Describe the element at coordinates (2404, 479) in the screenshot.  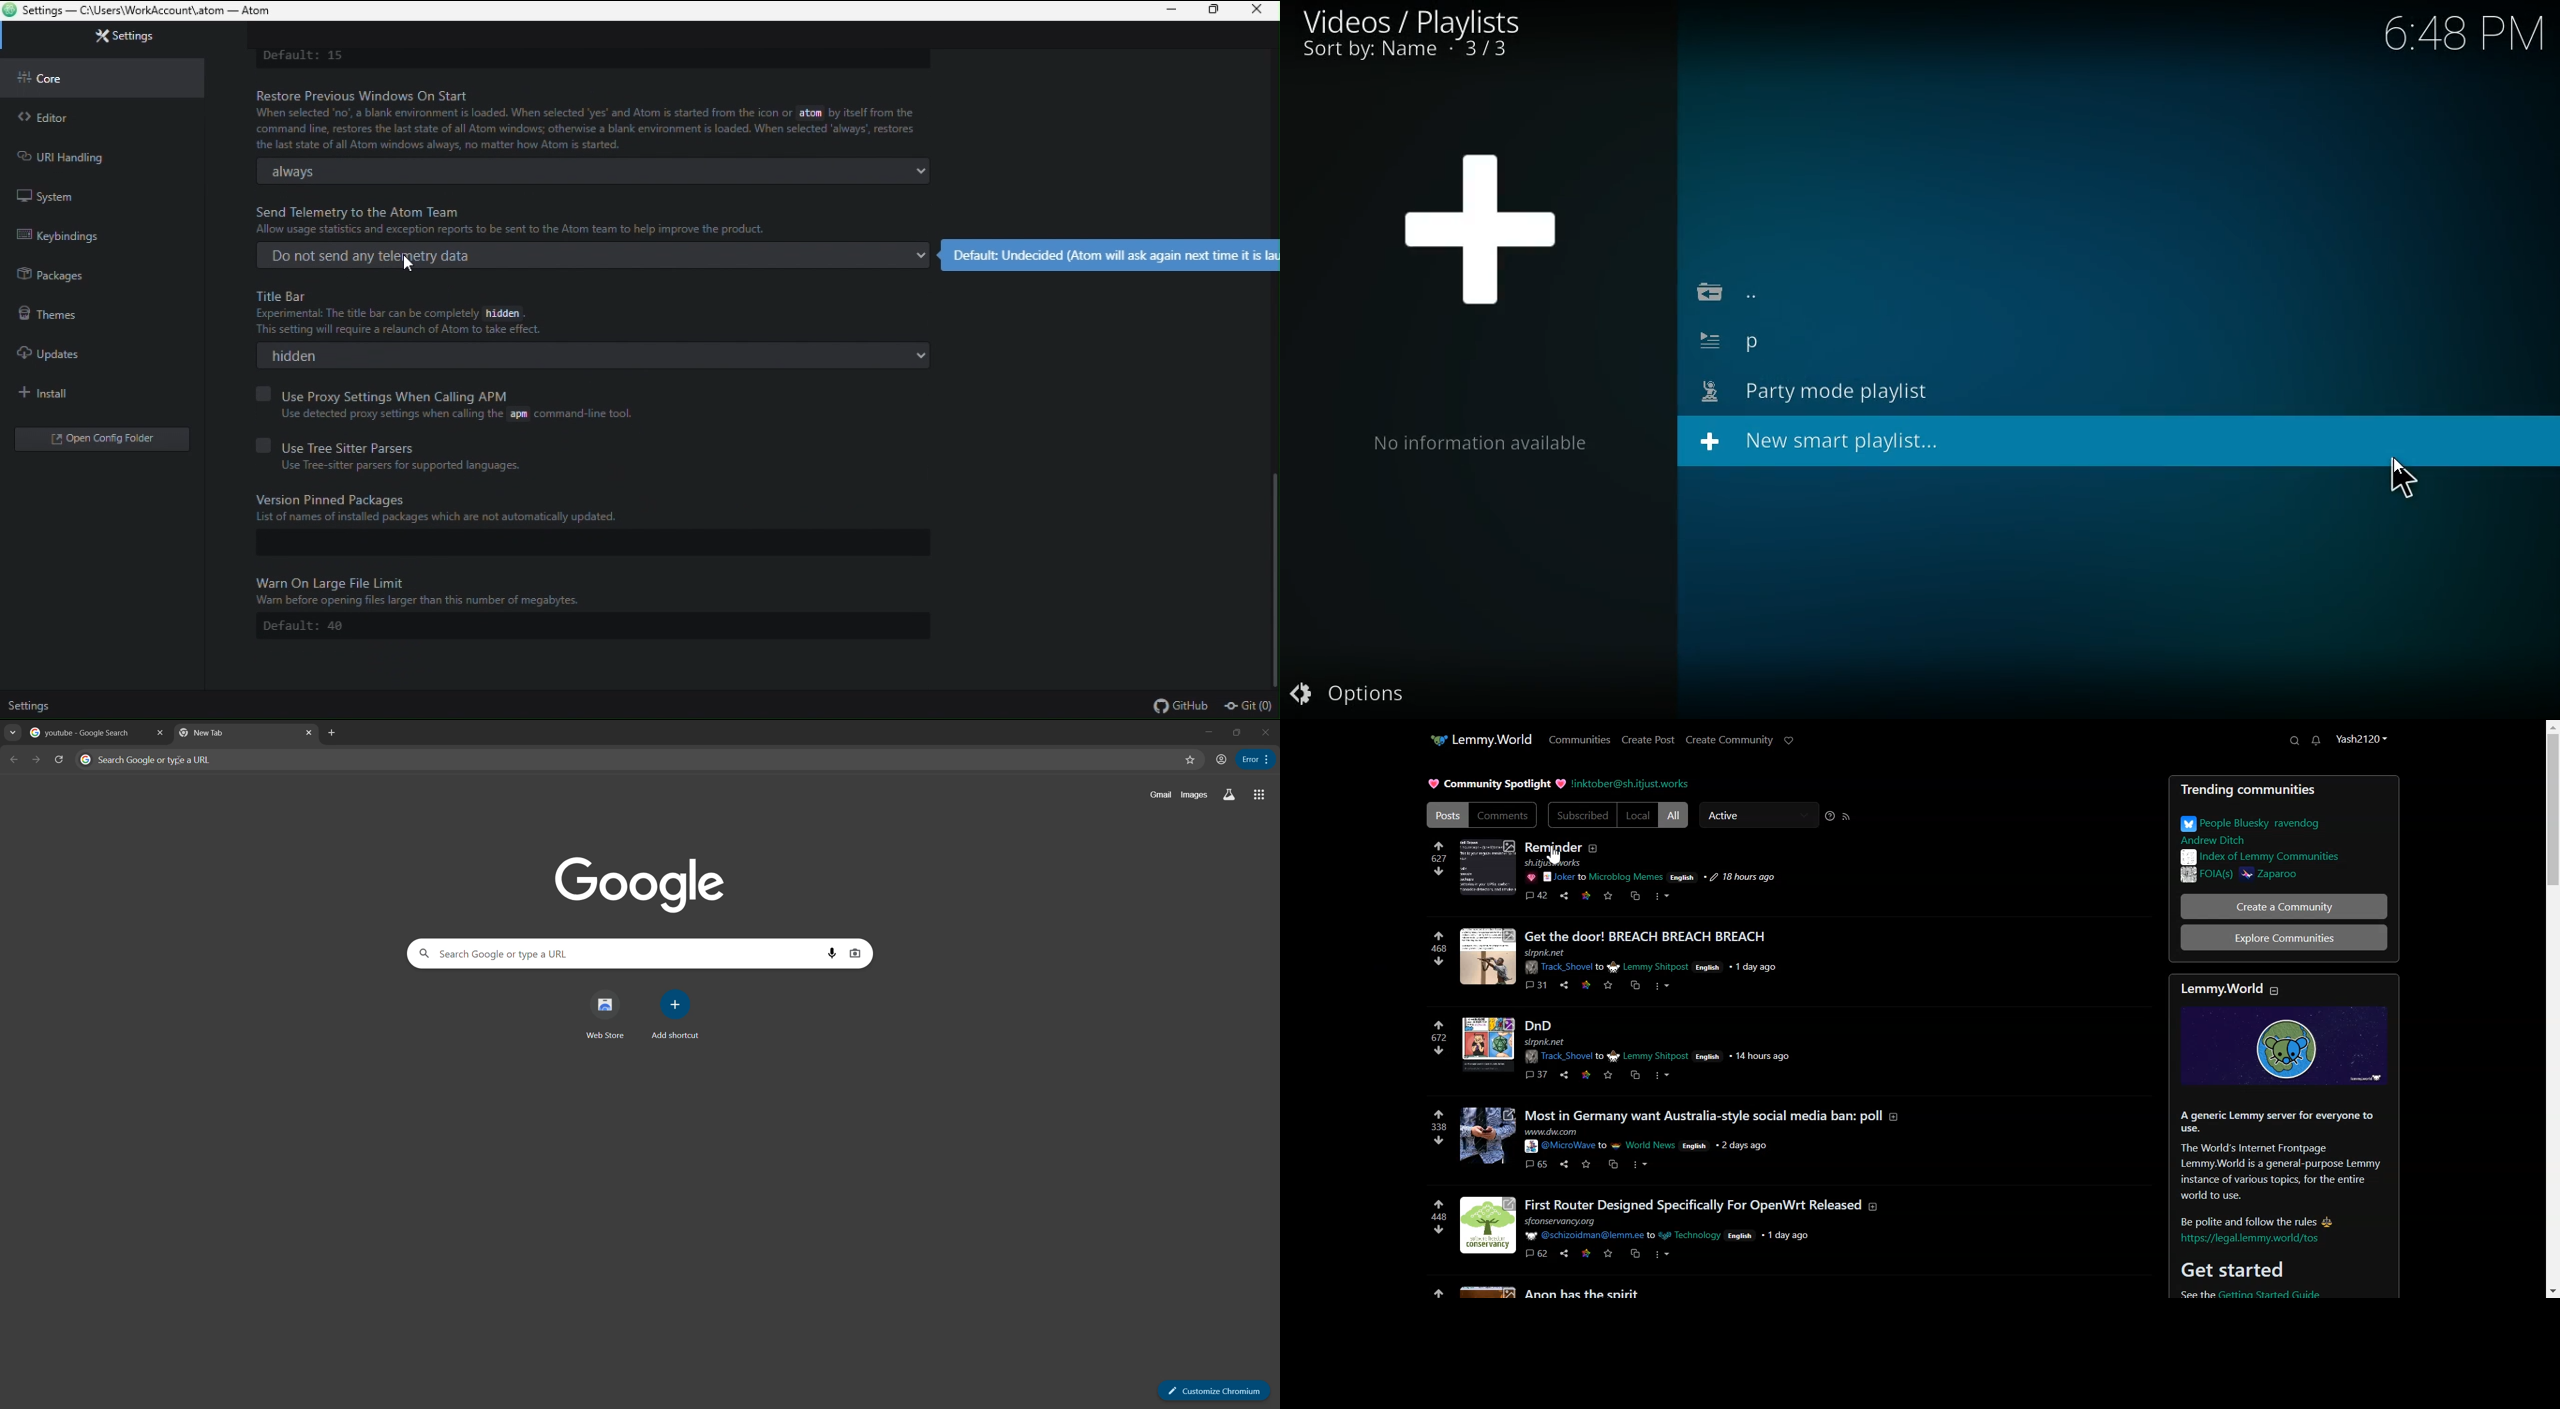
I see `cursor` at that location.